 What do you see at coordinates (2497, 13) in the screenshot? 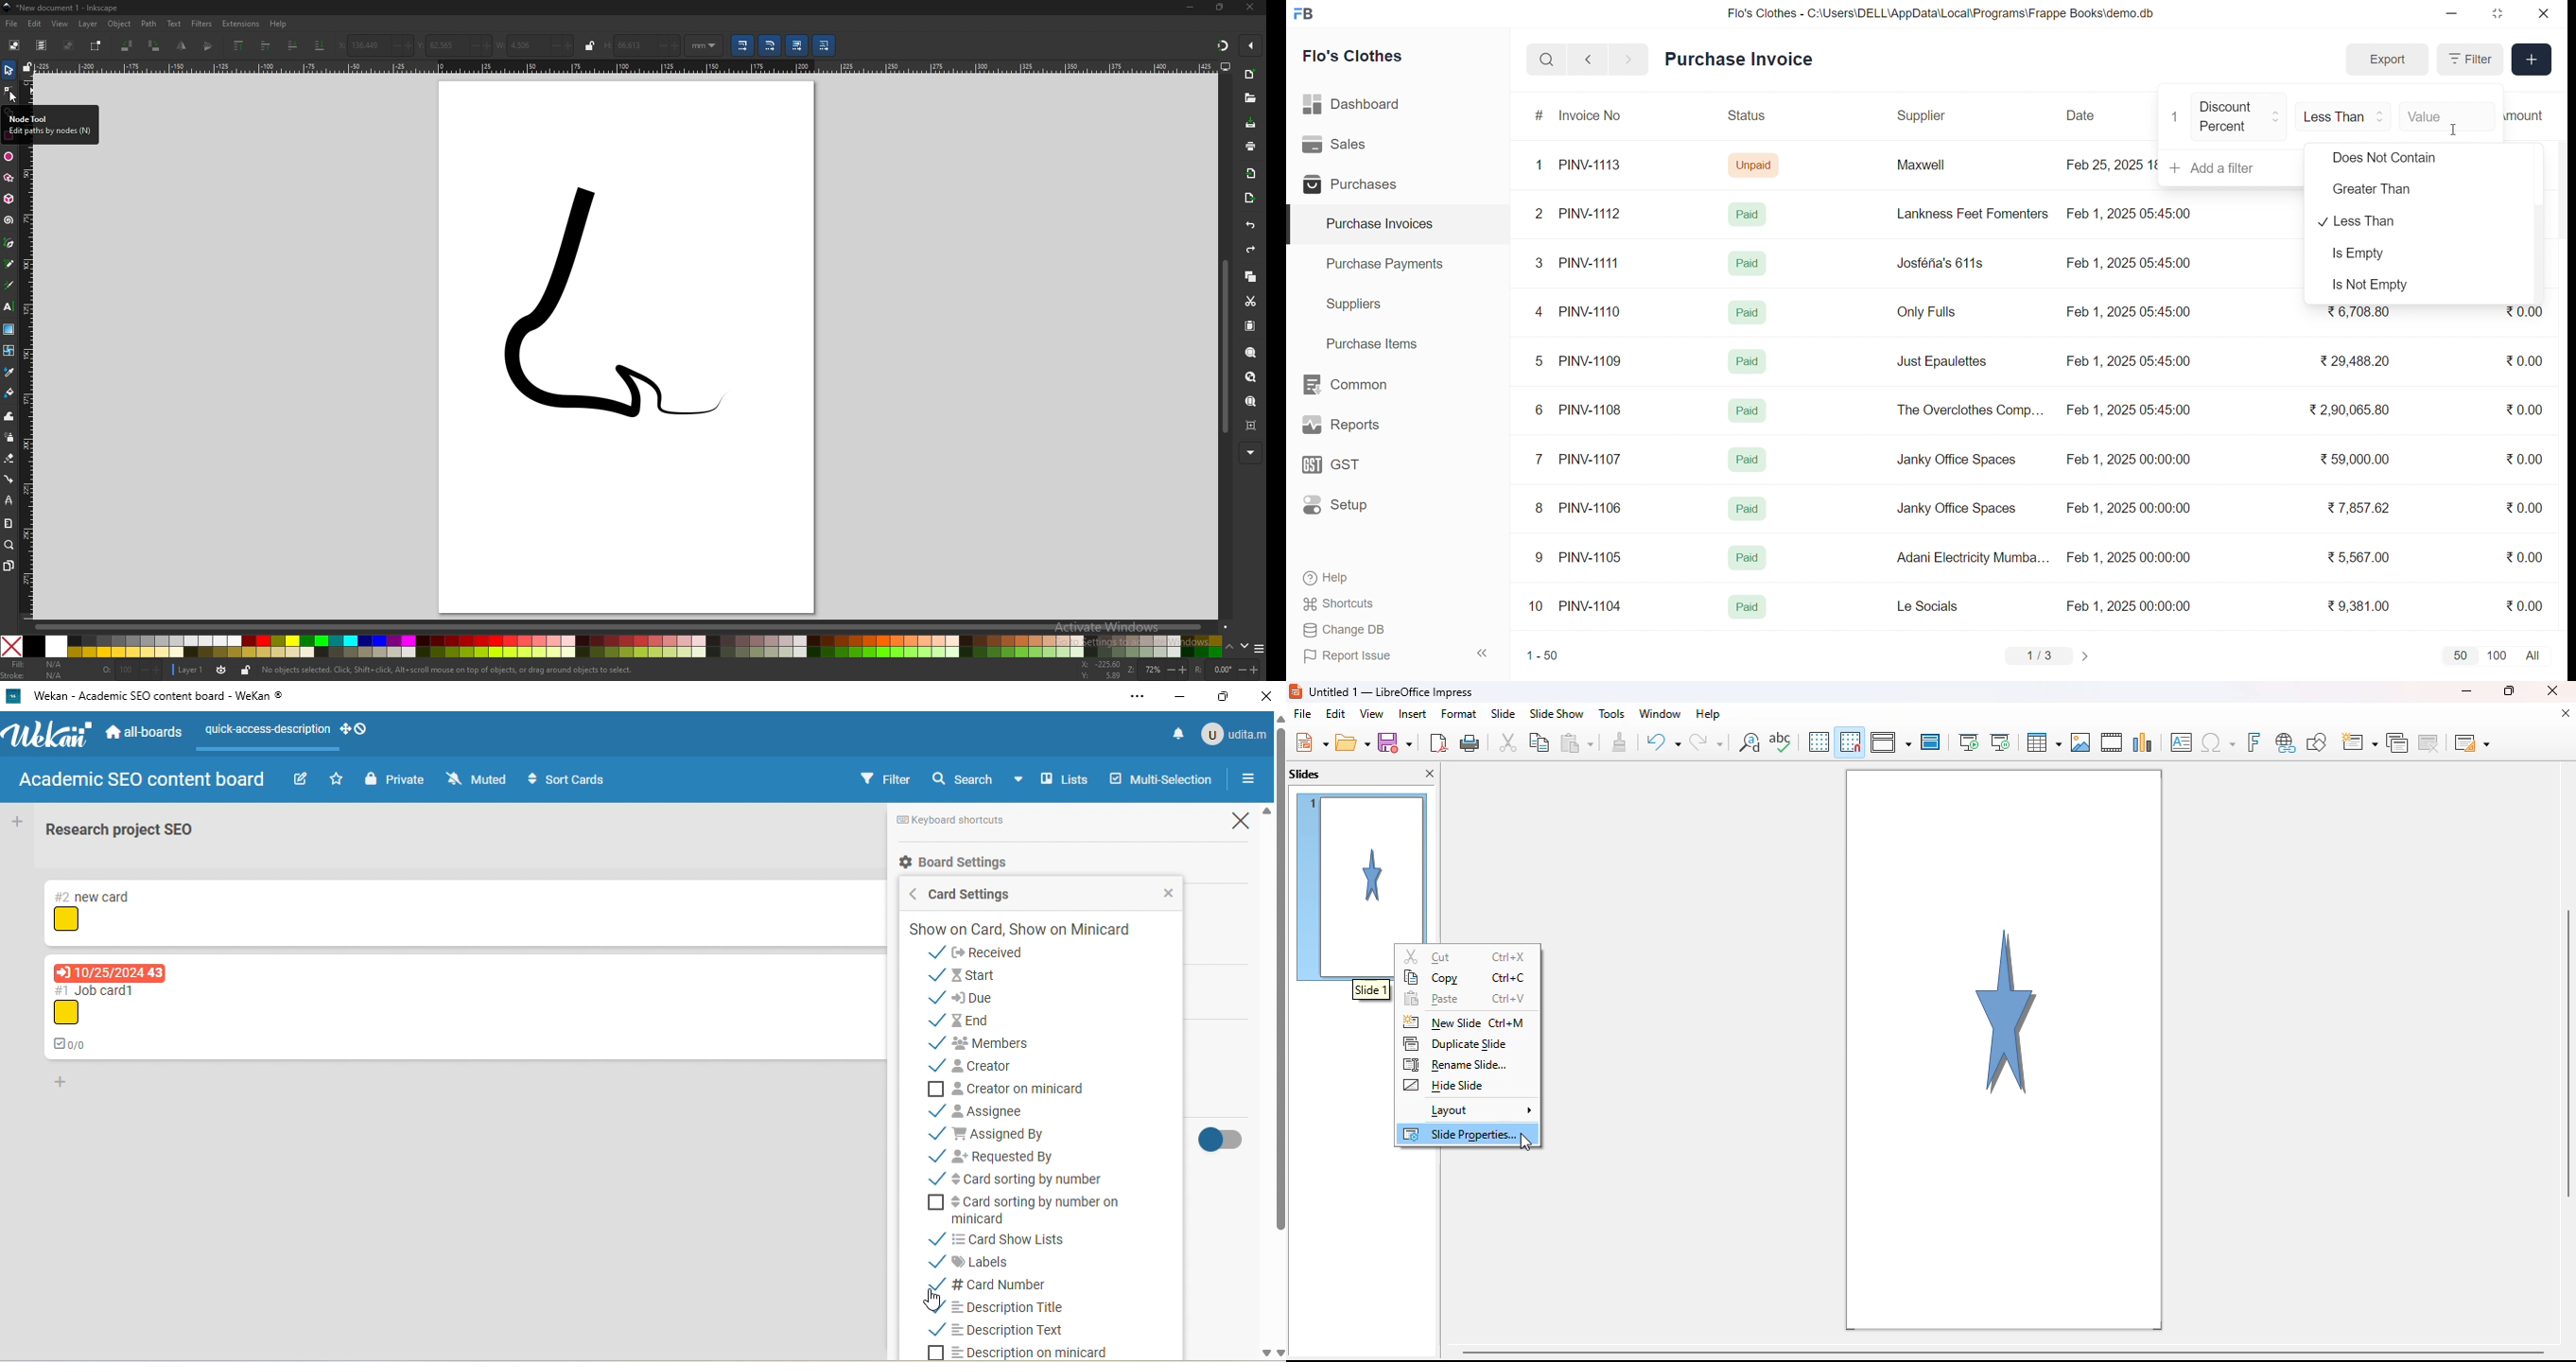
I see `resize` at bounding box center [2497, 13].